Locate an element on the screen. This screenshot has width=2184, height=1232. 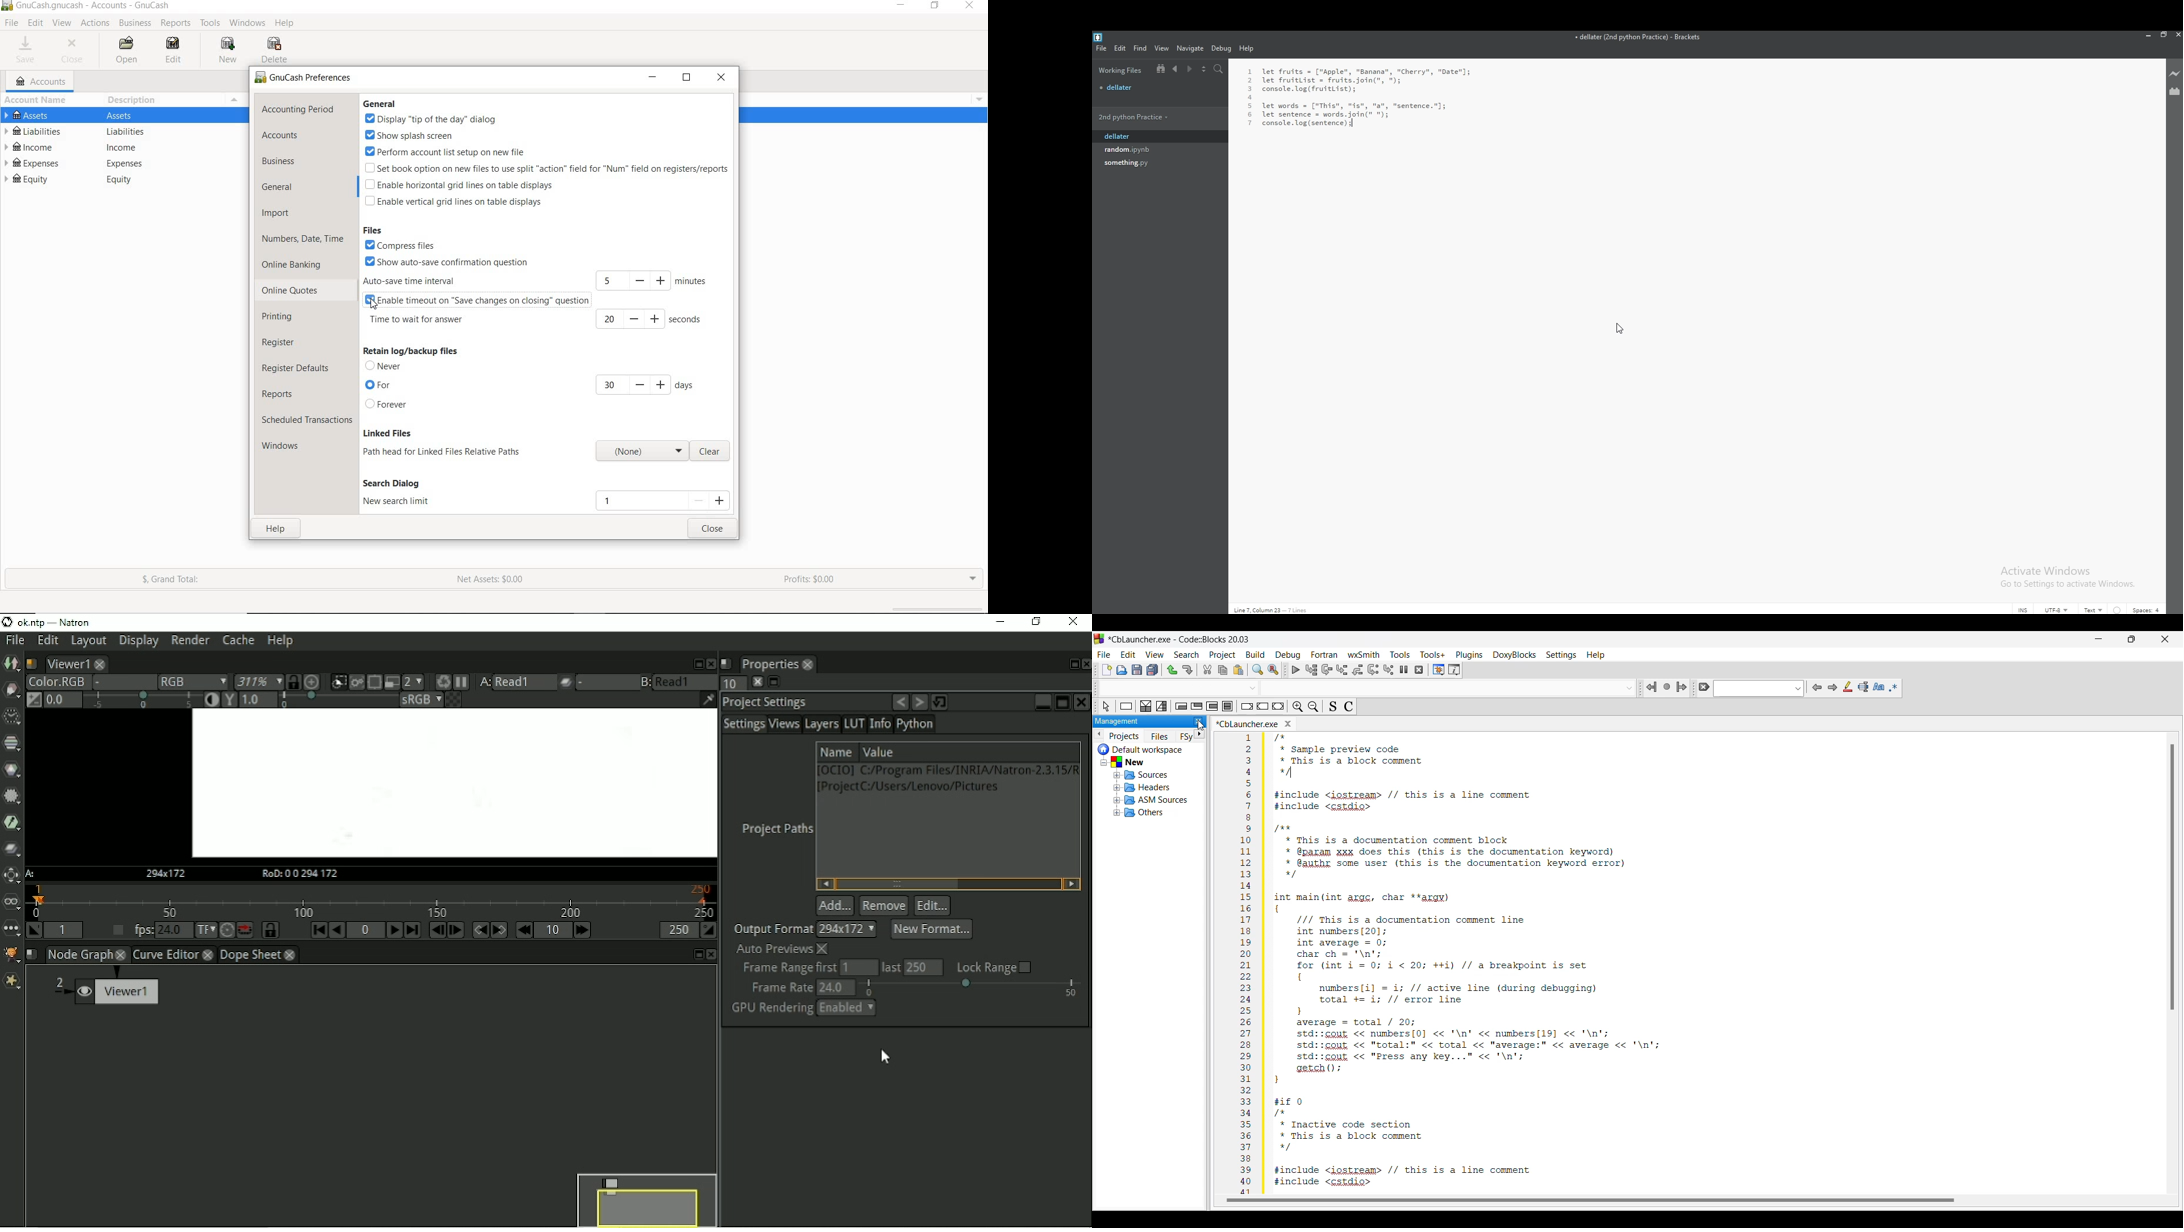
HELP is located at coordinates (285, 24).